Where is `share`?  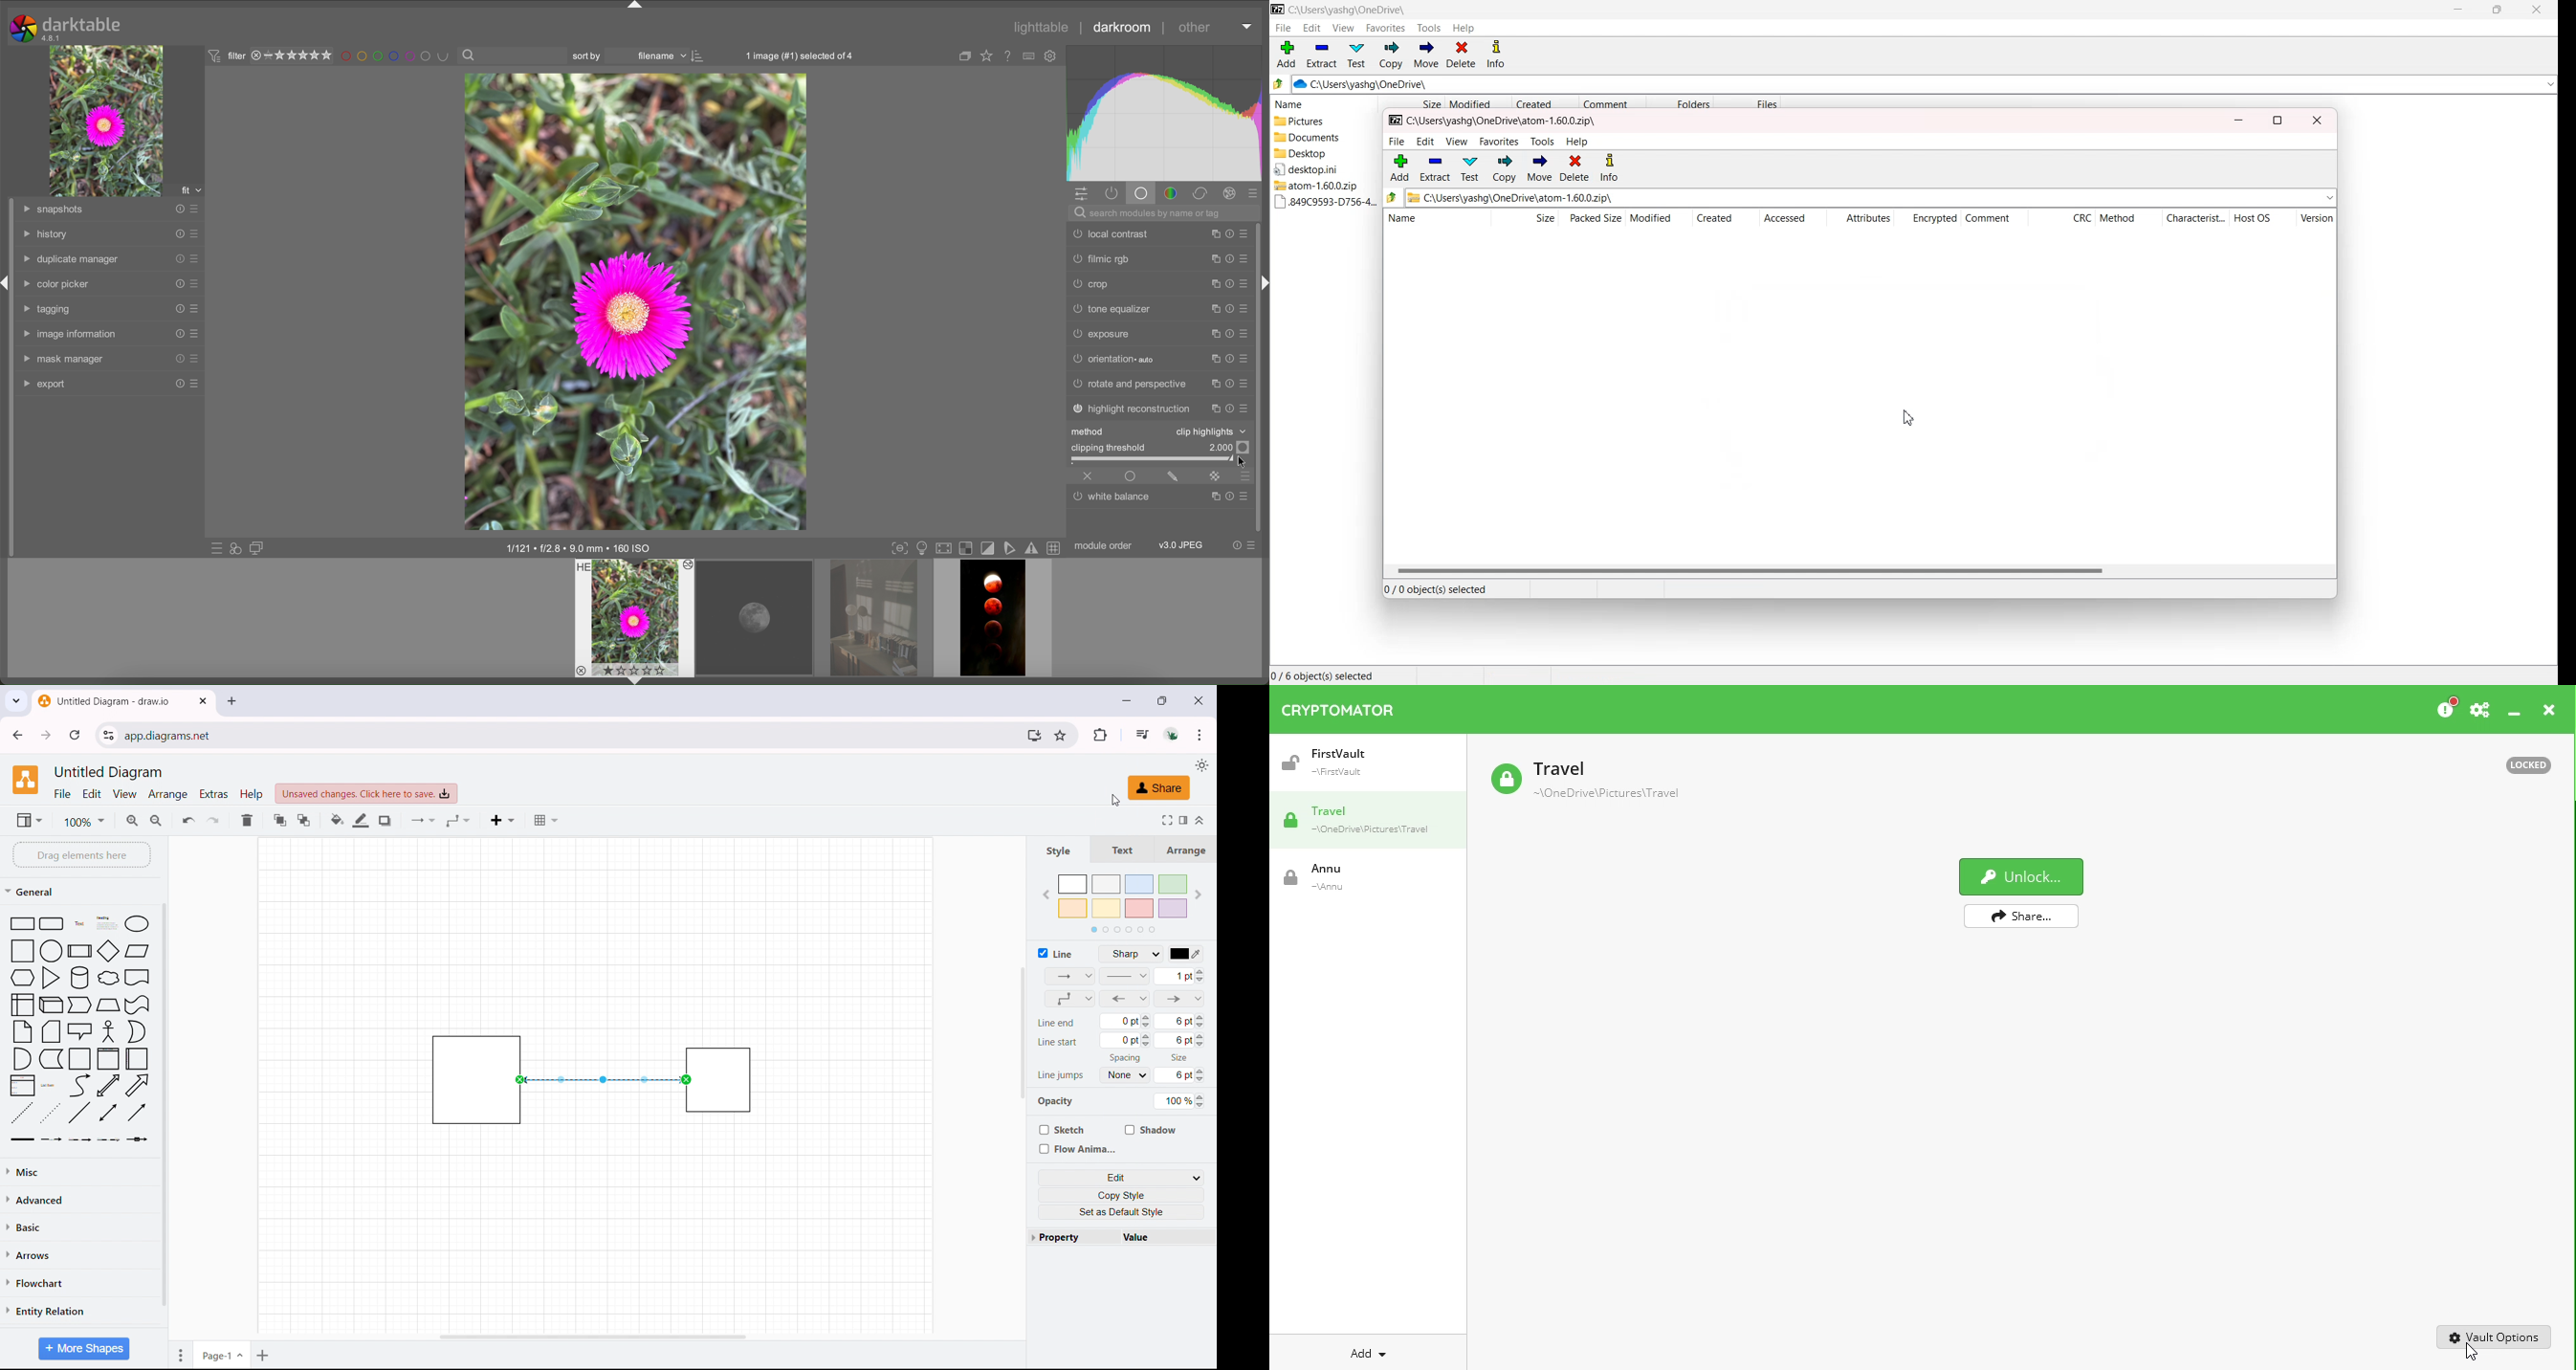 share is located at coordinates (1159, 788).